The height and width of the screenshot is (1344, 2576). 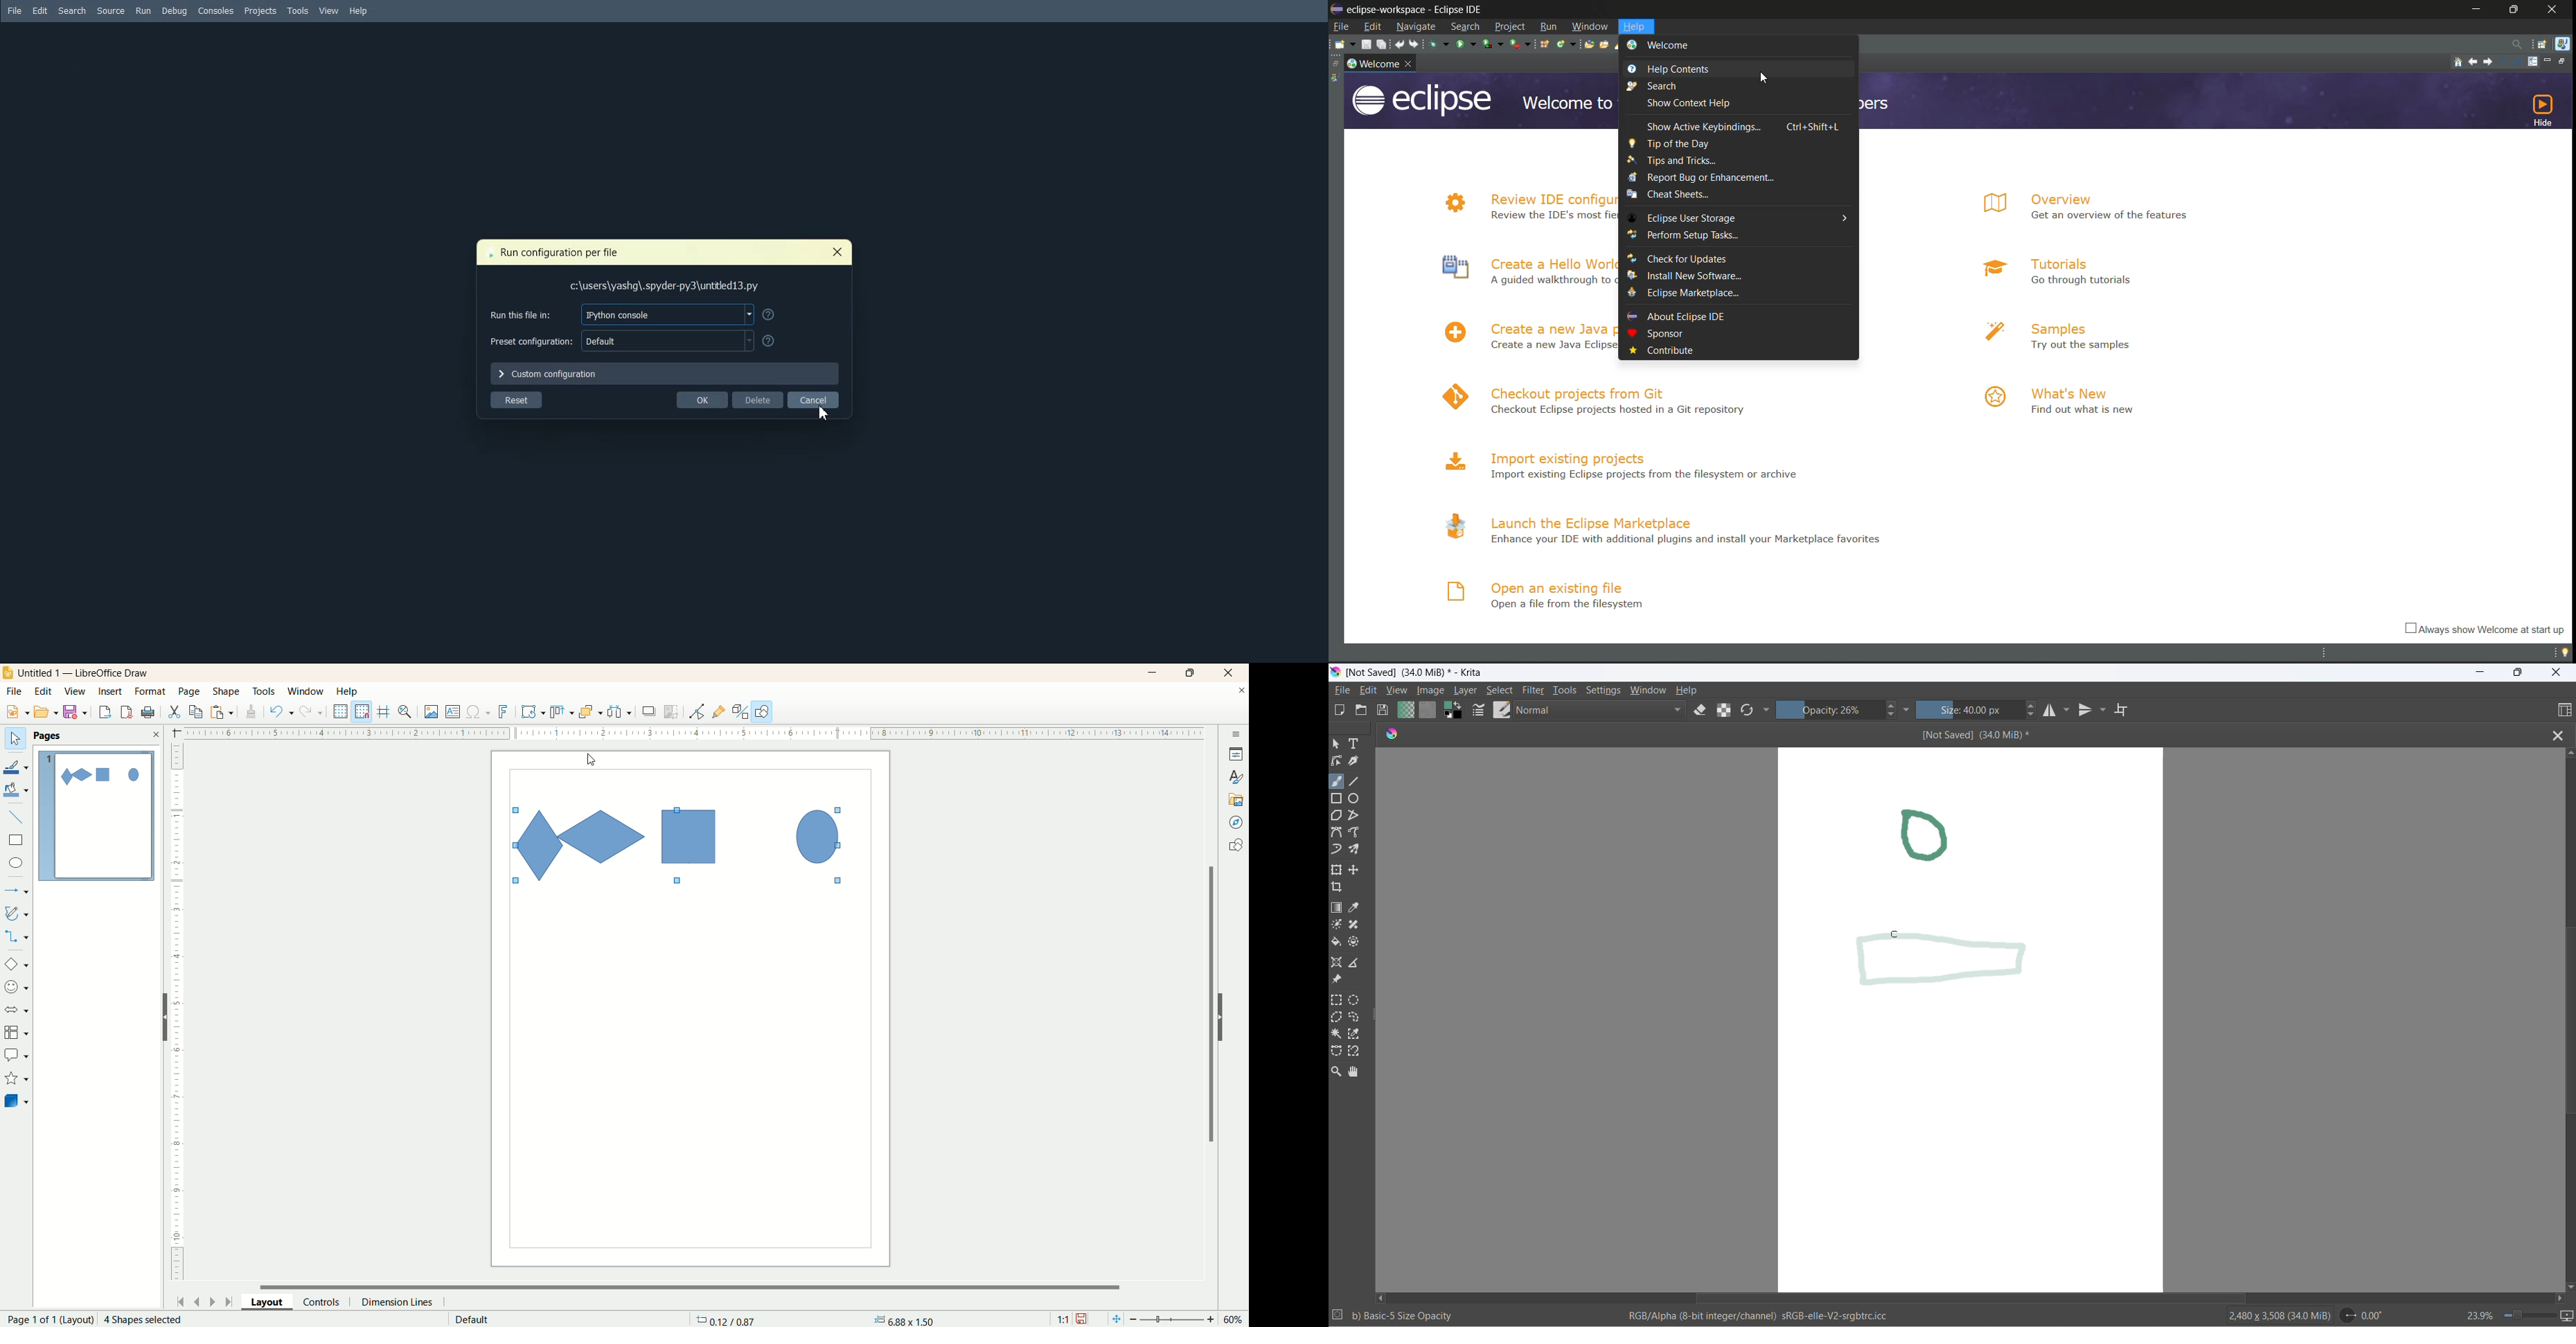 What do you see at coordinates (703, 399) in the screenshot?
I see `OK` at bounding box center [703, 399].